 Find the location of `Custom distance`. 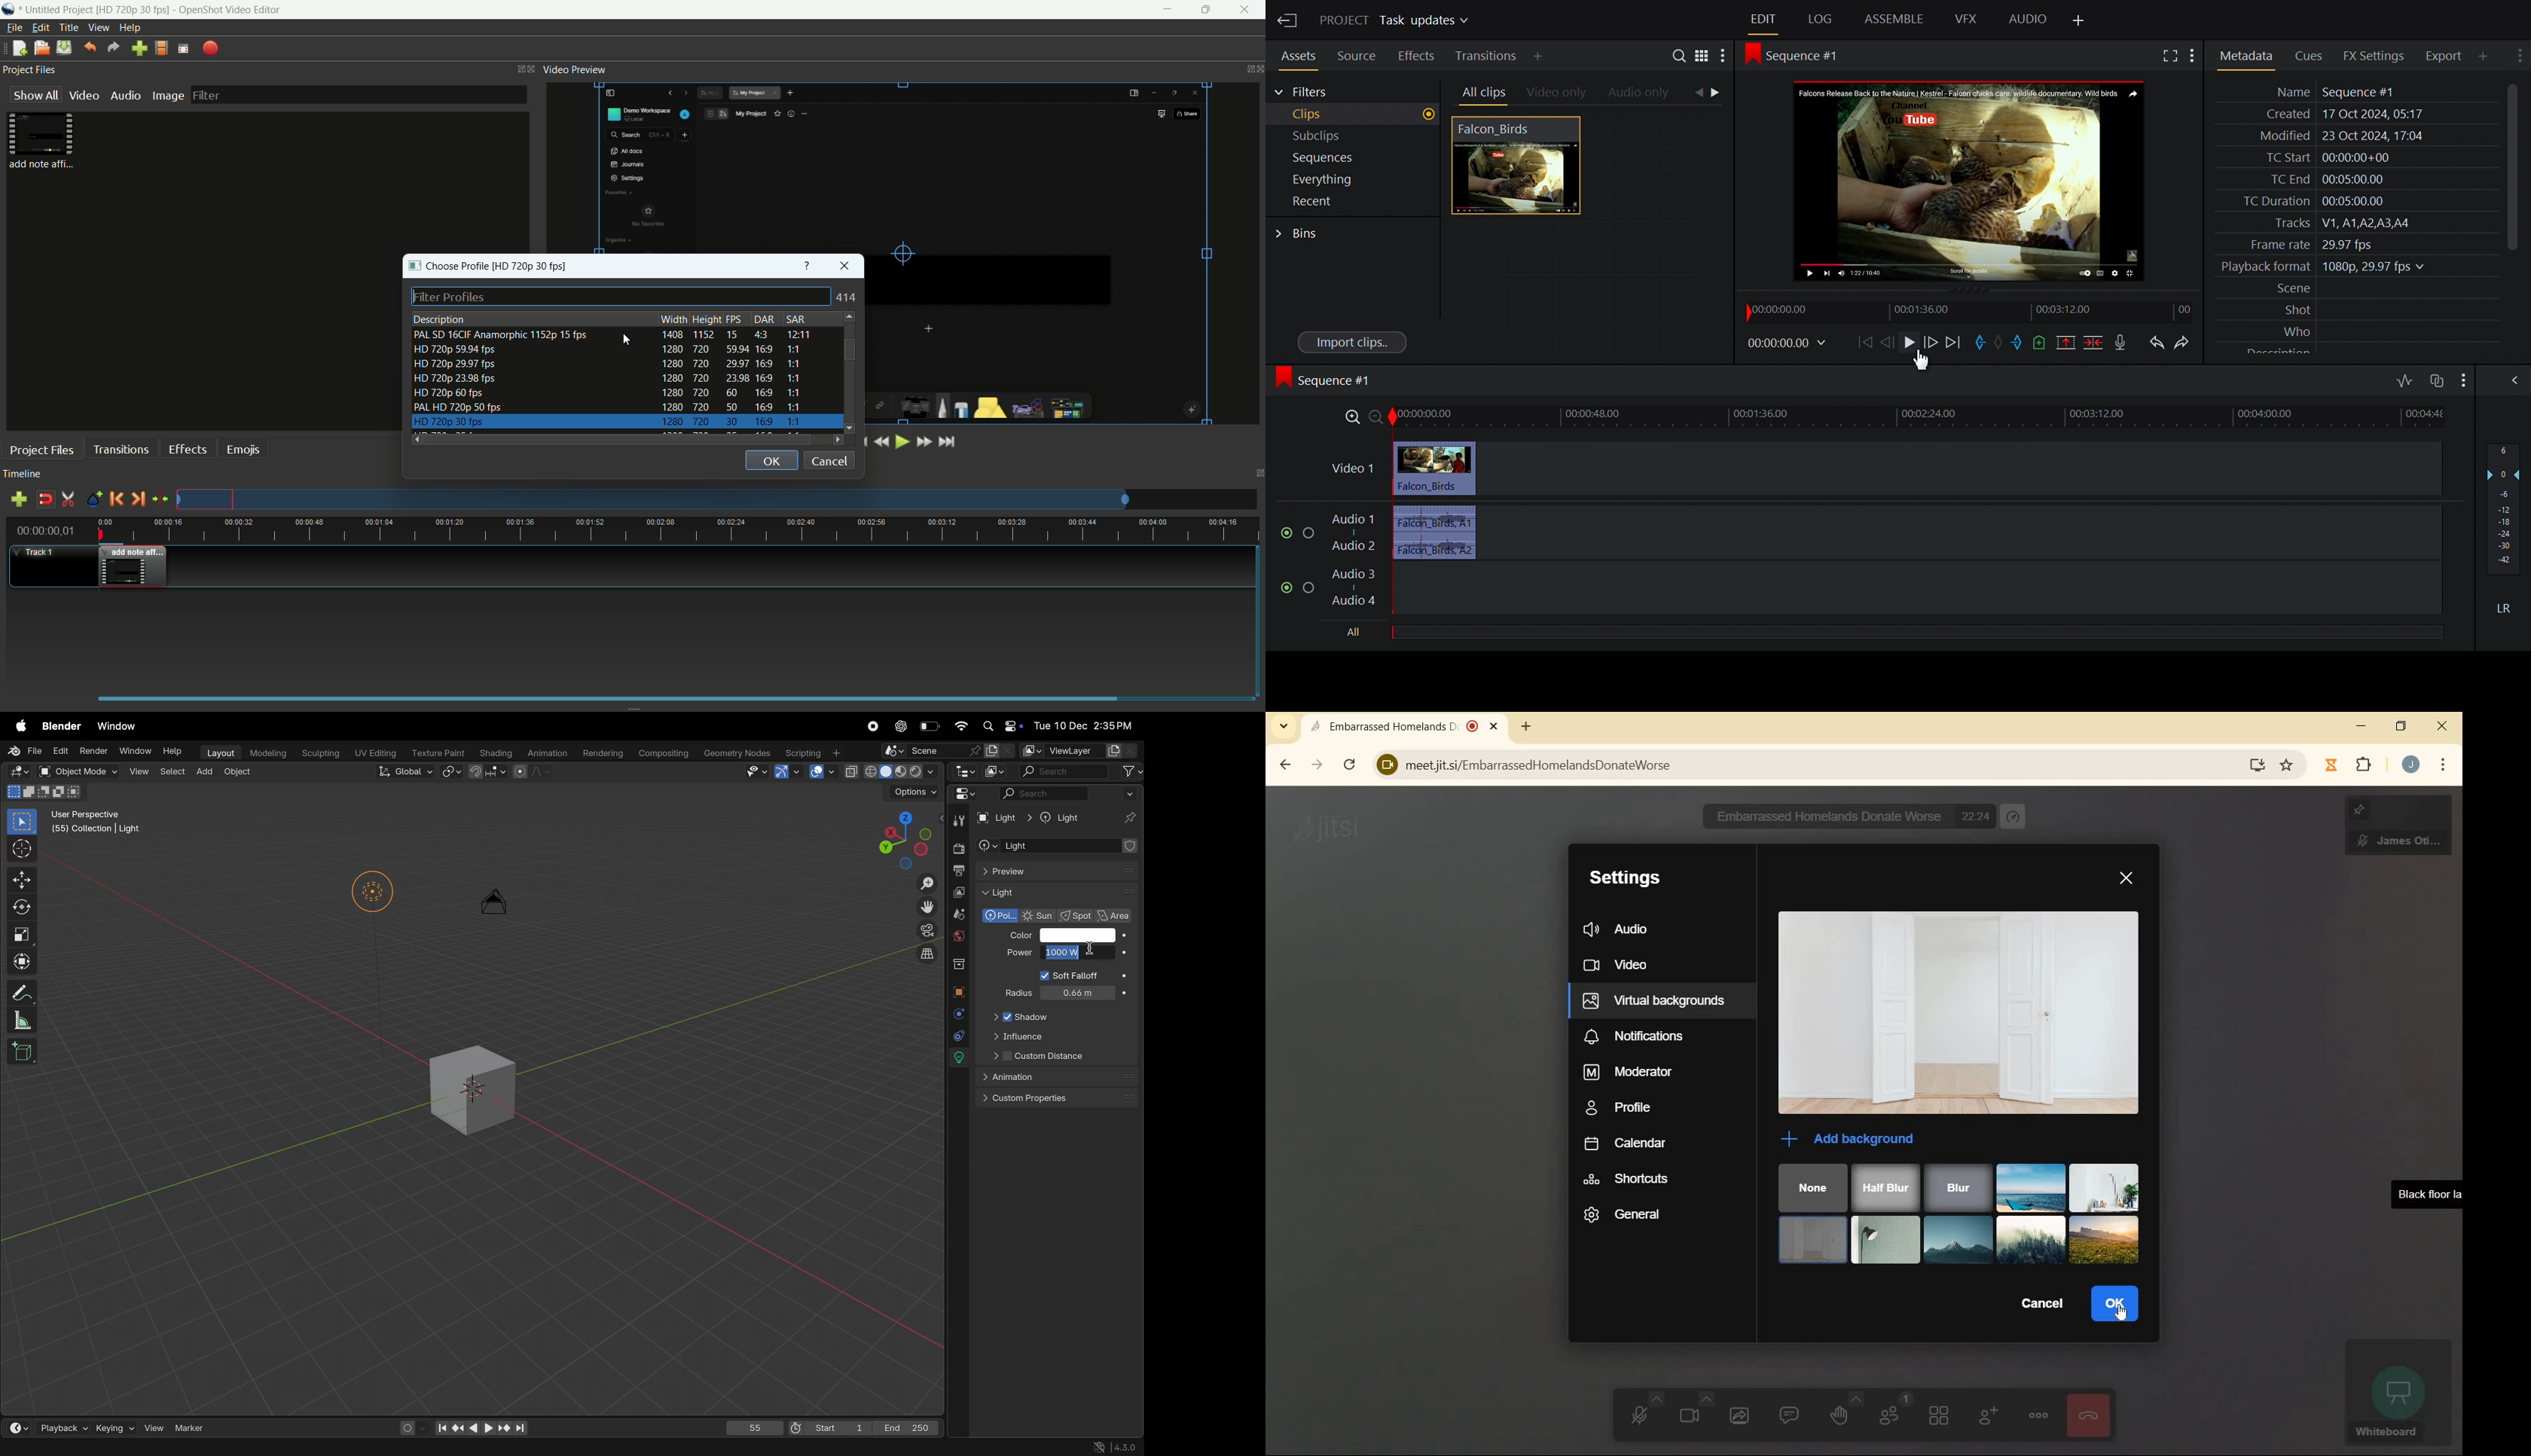

Custom distance is located at coordinates (1054, 1056).